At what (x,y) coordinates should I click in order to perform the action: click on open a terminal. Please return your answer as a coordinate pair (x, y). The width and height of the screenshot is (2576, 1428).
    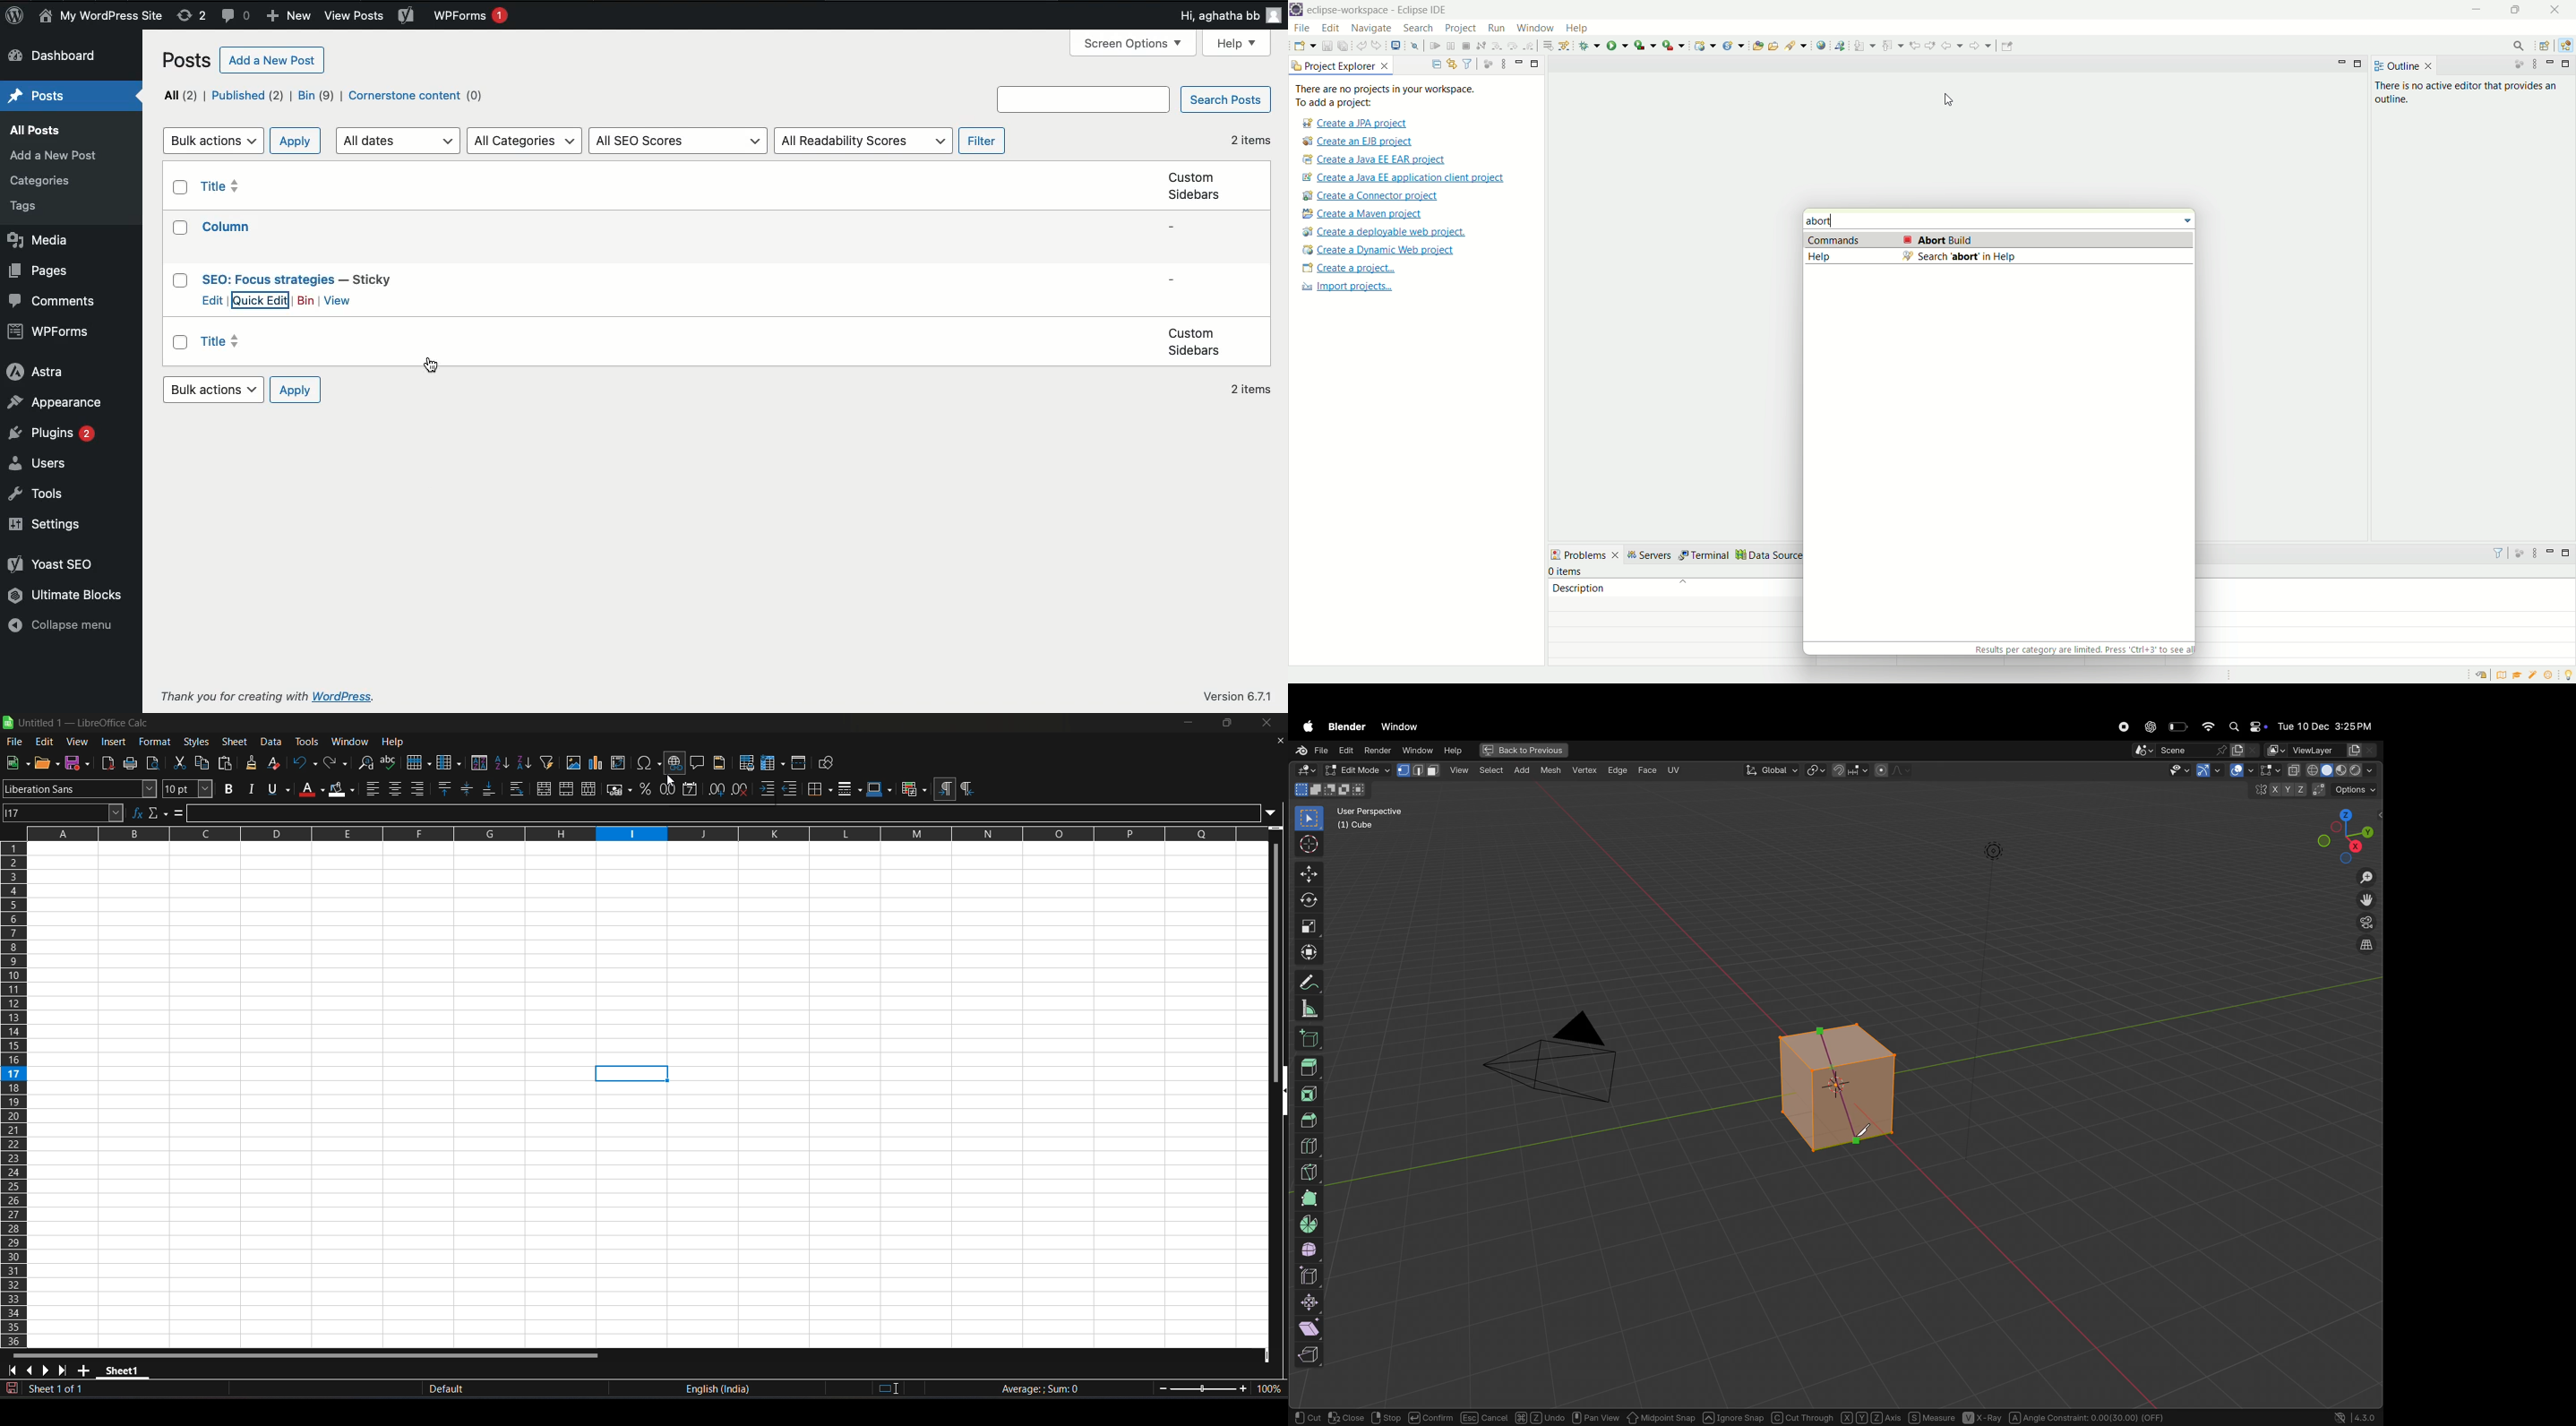
    Looking at the image, I should click on (1396, 48).